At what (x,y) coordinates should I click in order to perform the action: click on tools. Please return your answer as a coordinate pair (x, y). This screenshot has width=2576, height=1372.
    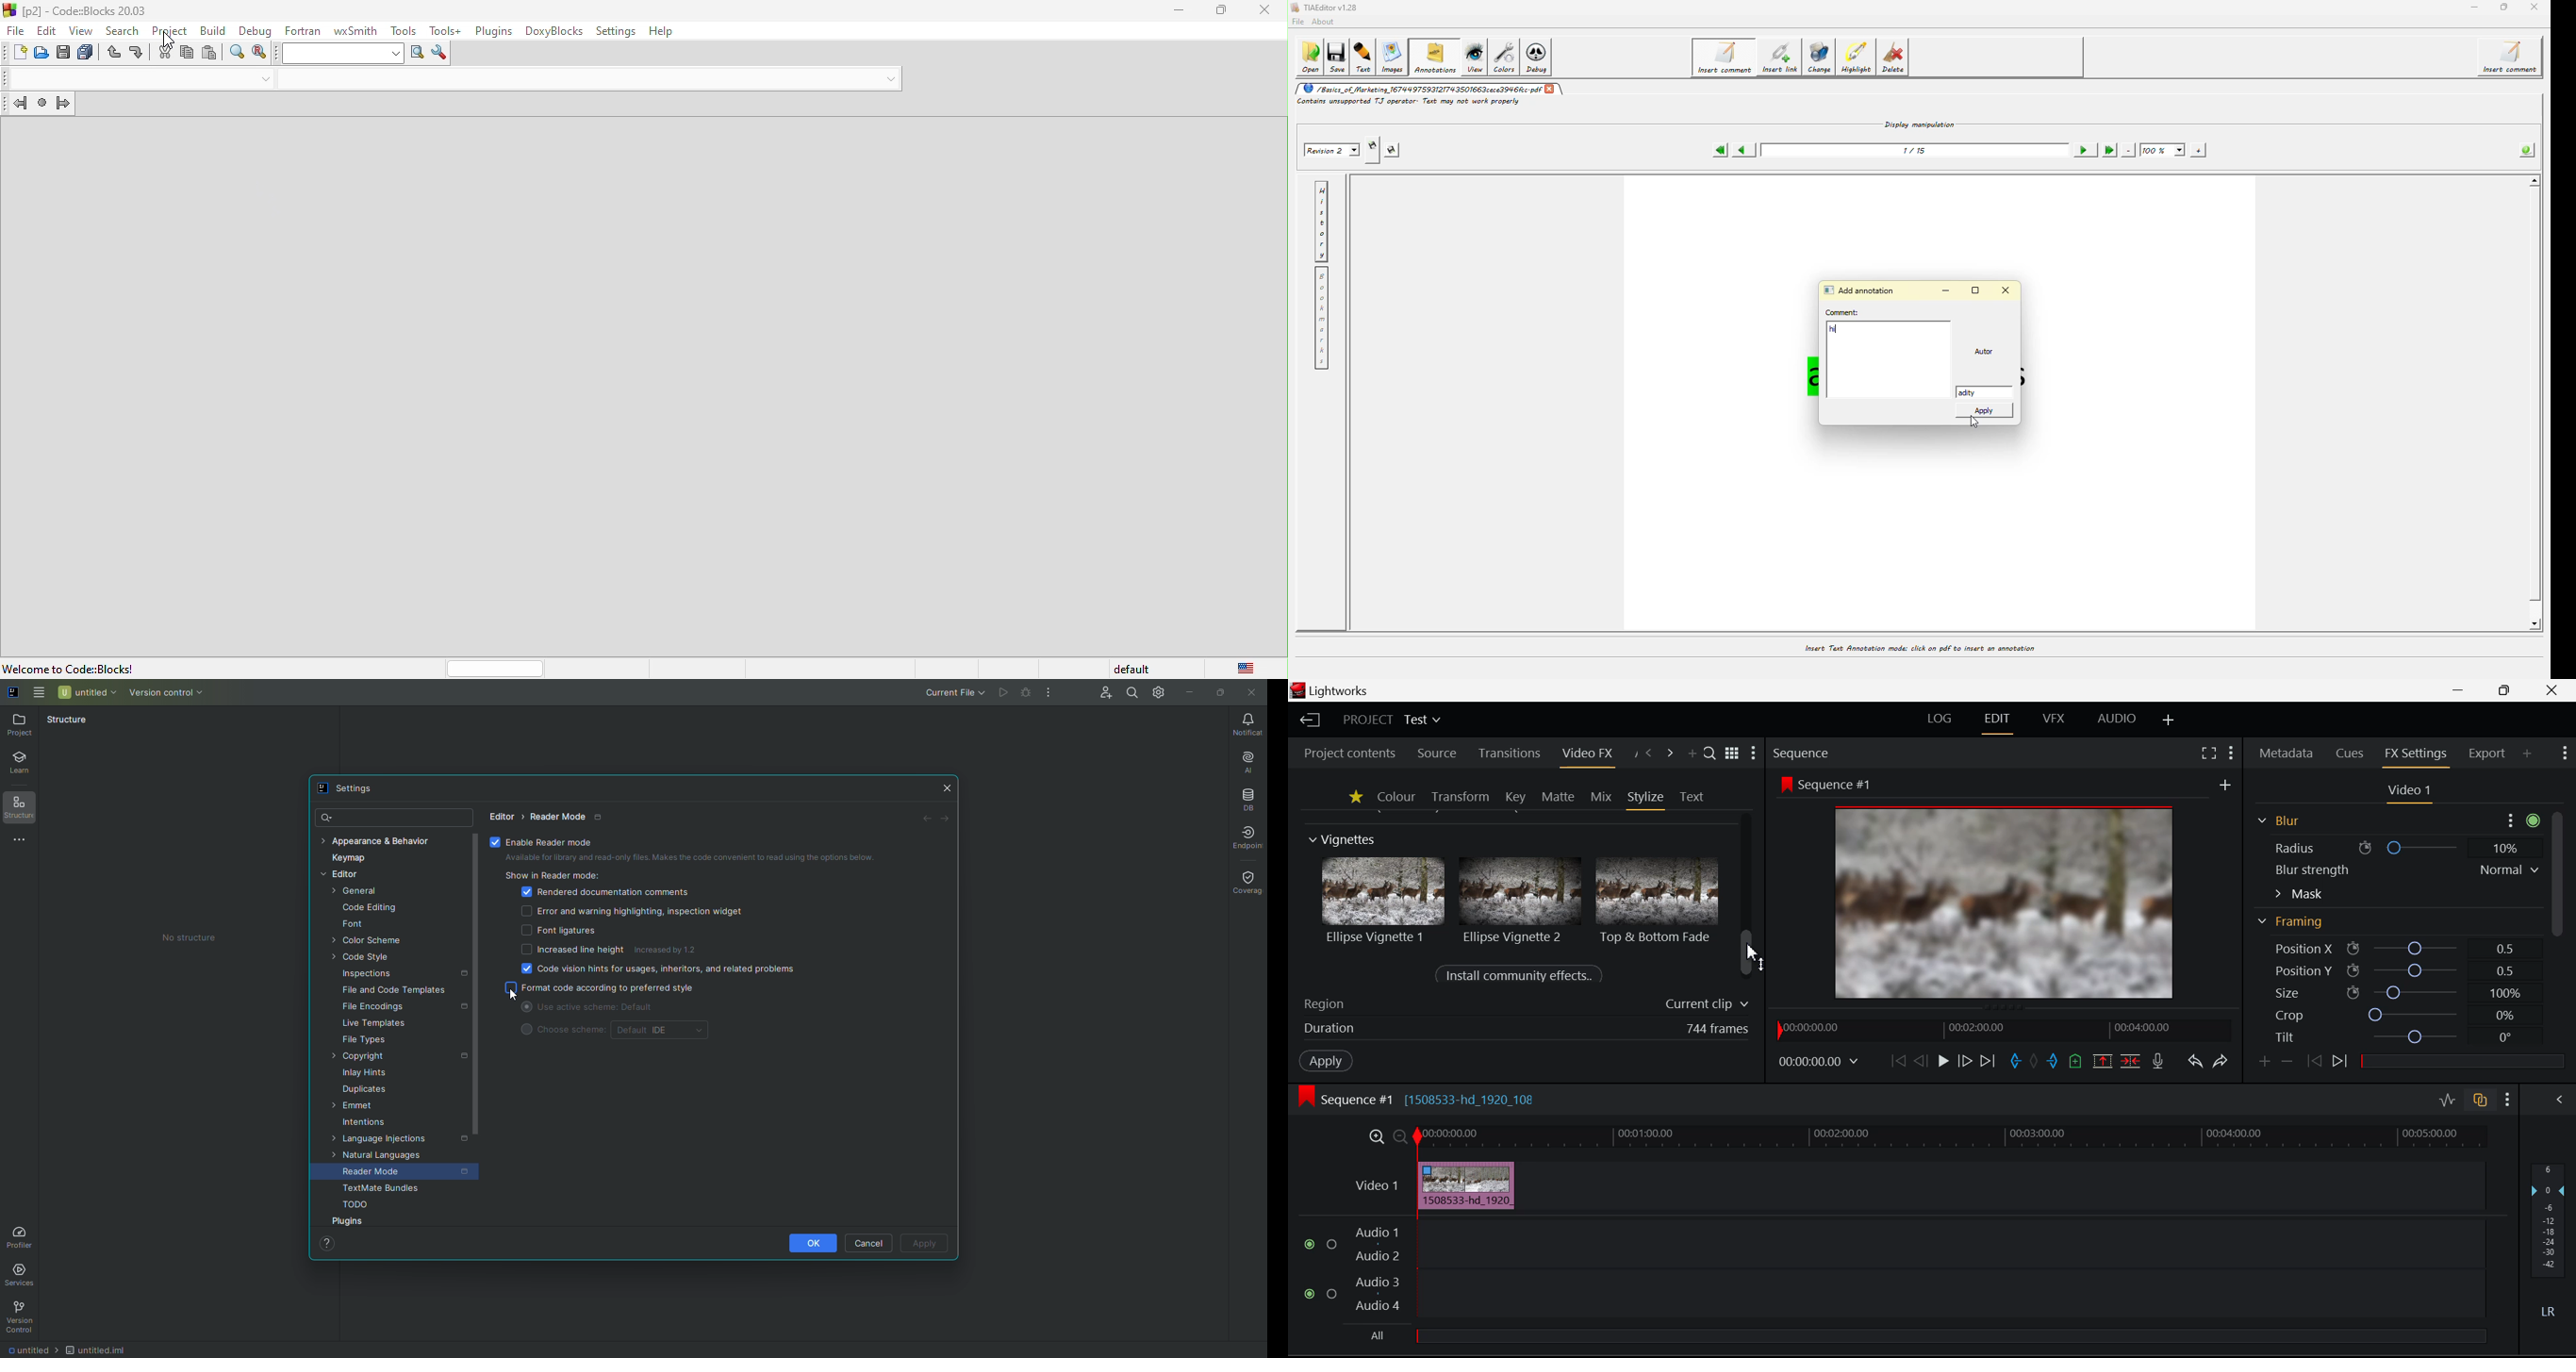
    Looking at the image, I should click on (401, 29).